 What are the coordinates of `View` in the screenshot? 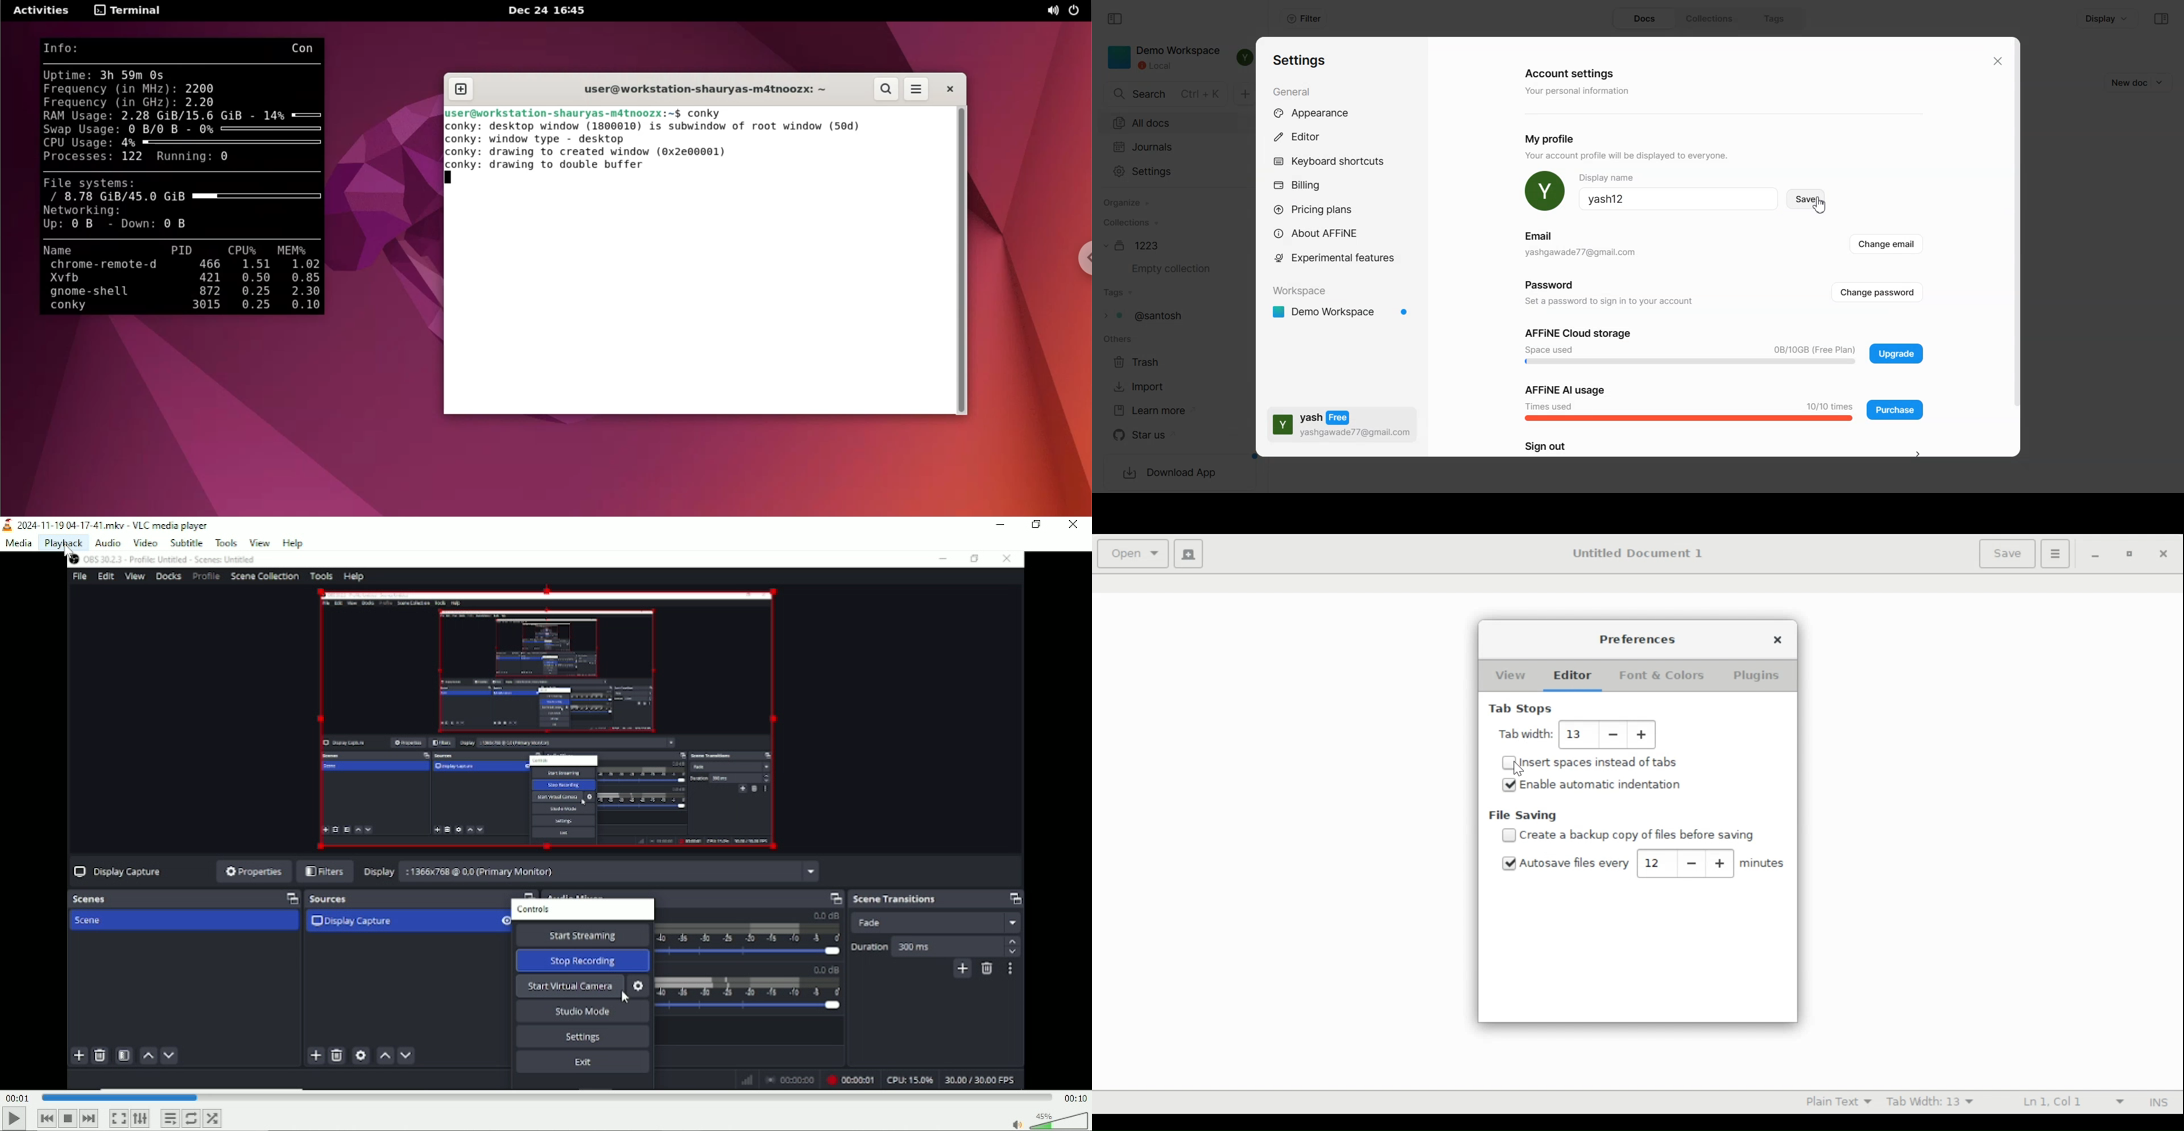 It's located at (1509, 676).